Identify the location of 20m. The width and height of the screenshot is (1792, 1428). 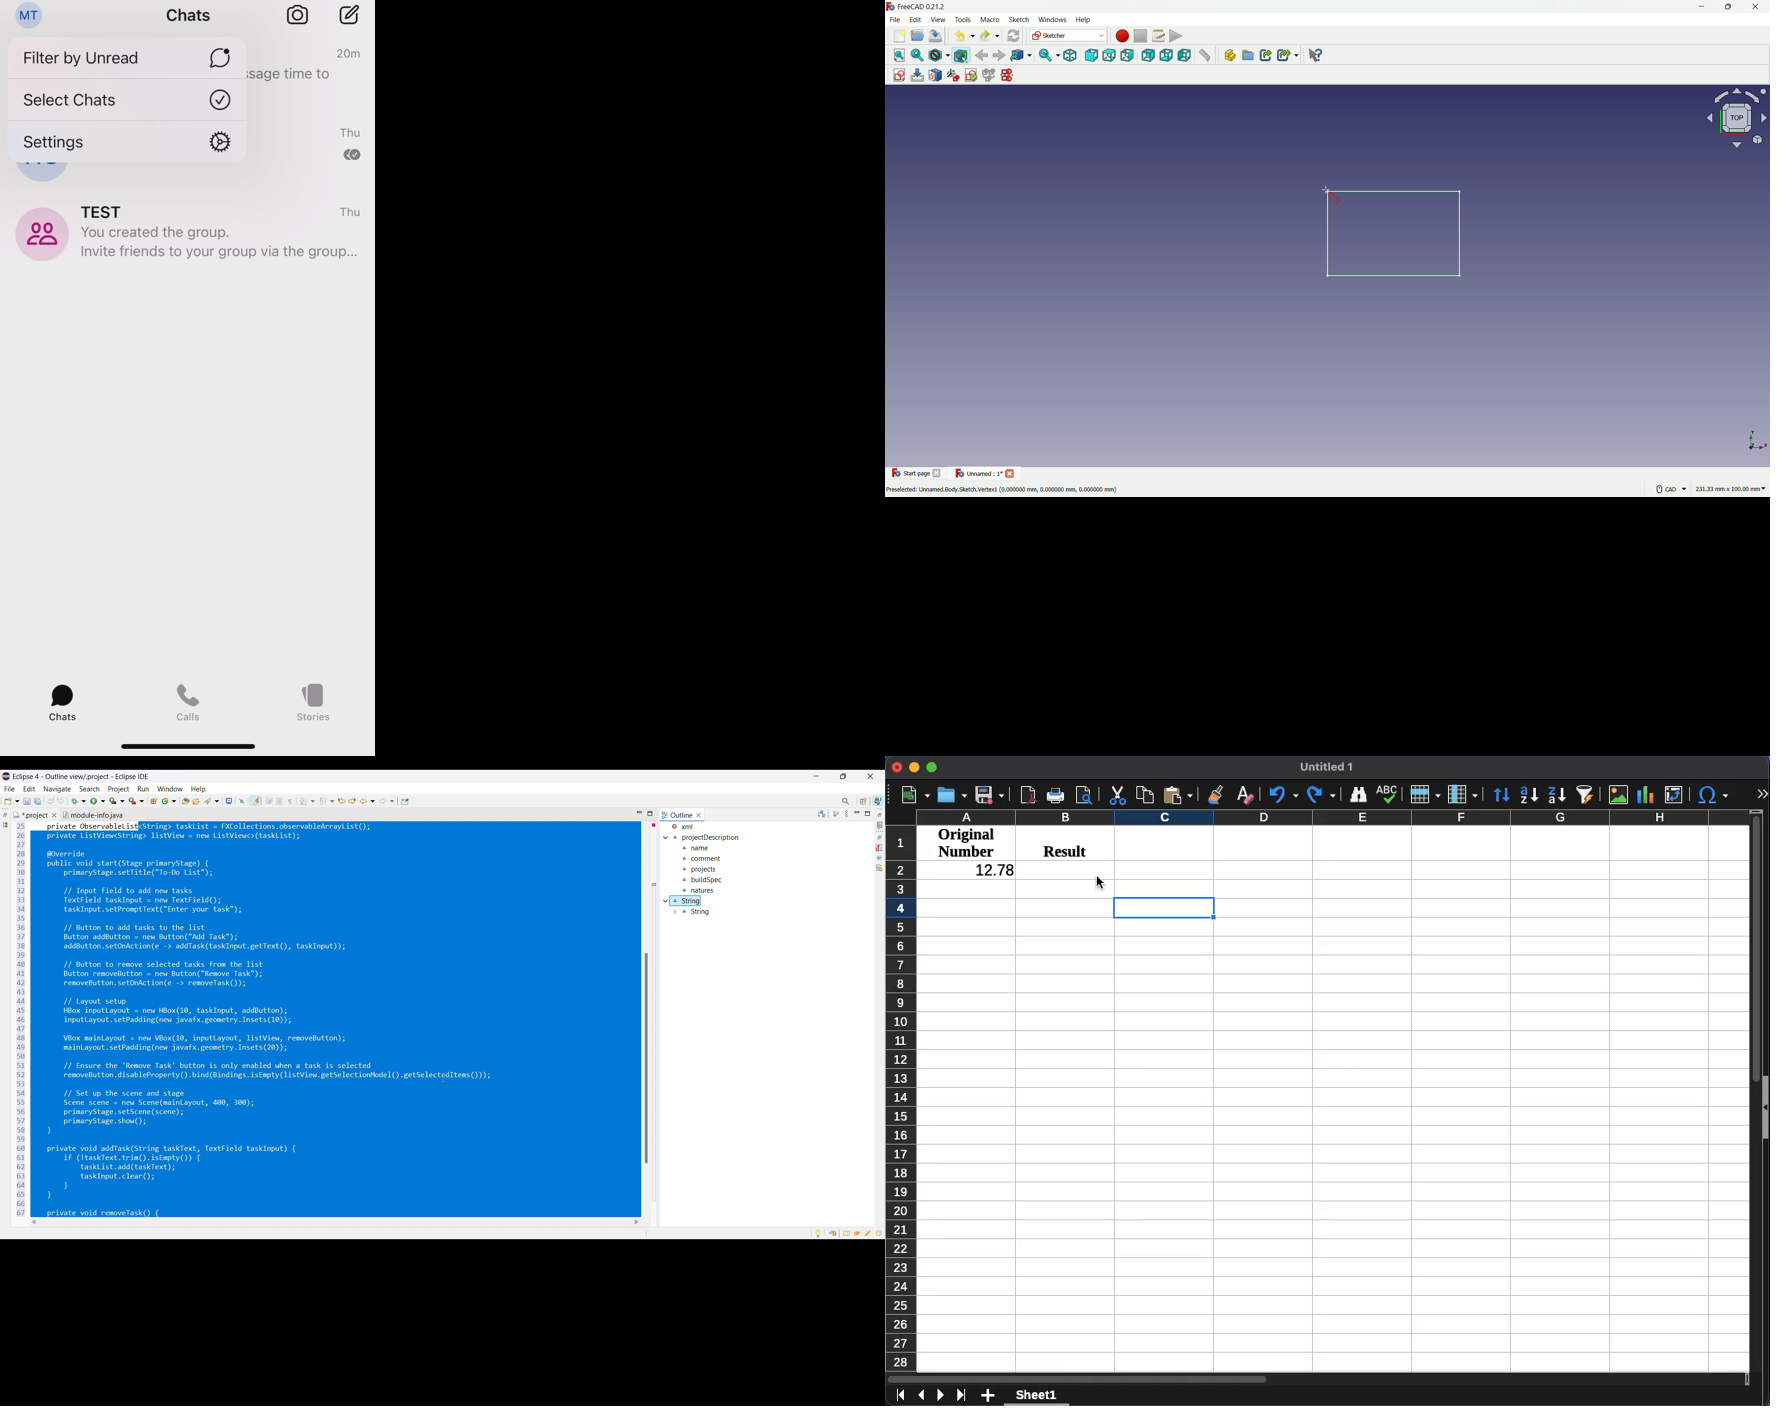
(349, 53).